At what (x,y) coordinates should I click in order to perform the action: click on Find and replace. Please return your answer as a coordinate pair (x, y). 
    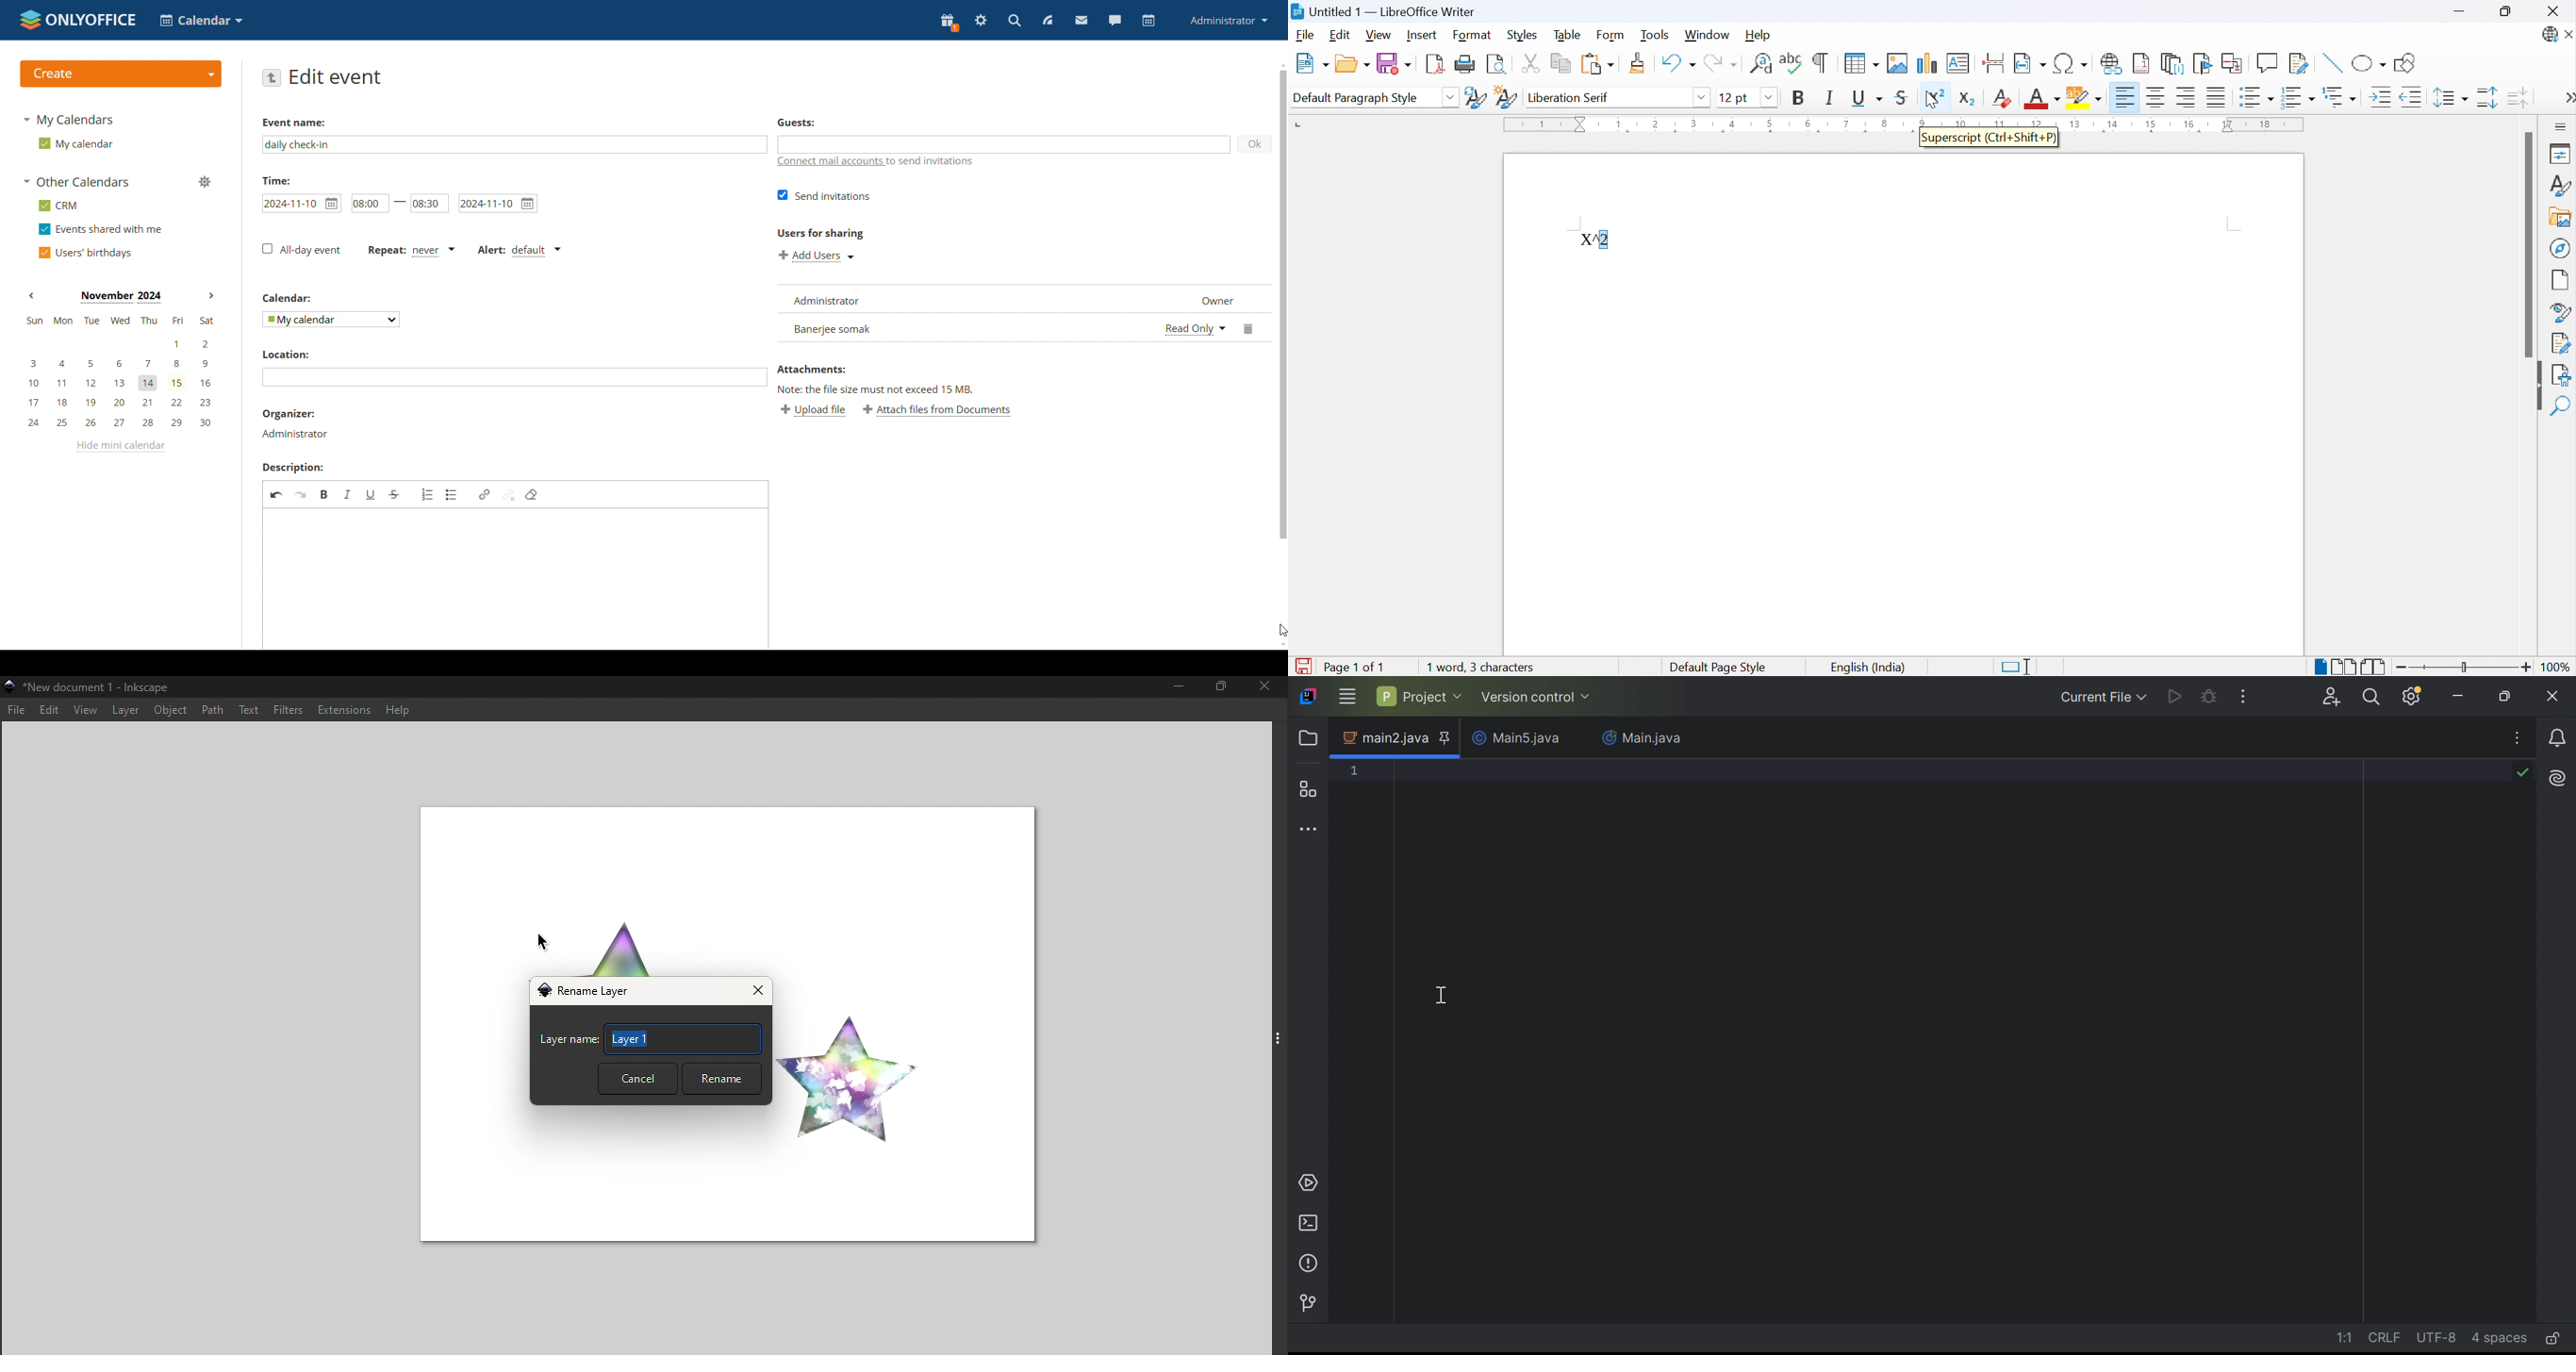
    Looking at the image, I should click on (1761, 62).